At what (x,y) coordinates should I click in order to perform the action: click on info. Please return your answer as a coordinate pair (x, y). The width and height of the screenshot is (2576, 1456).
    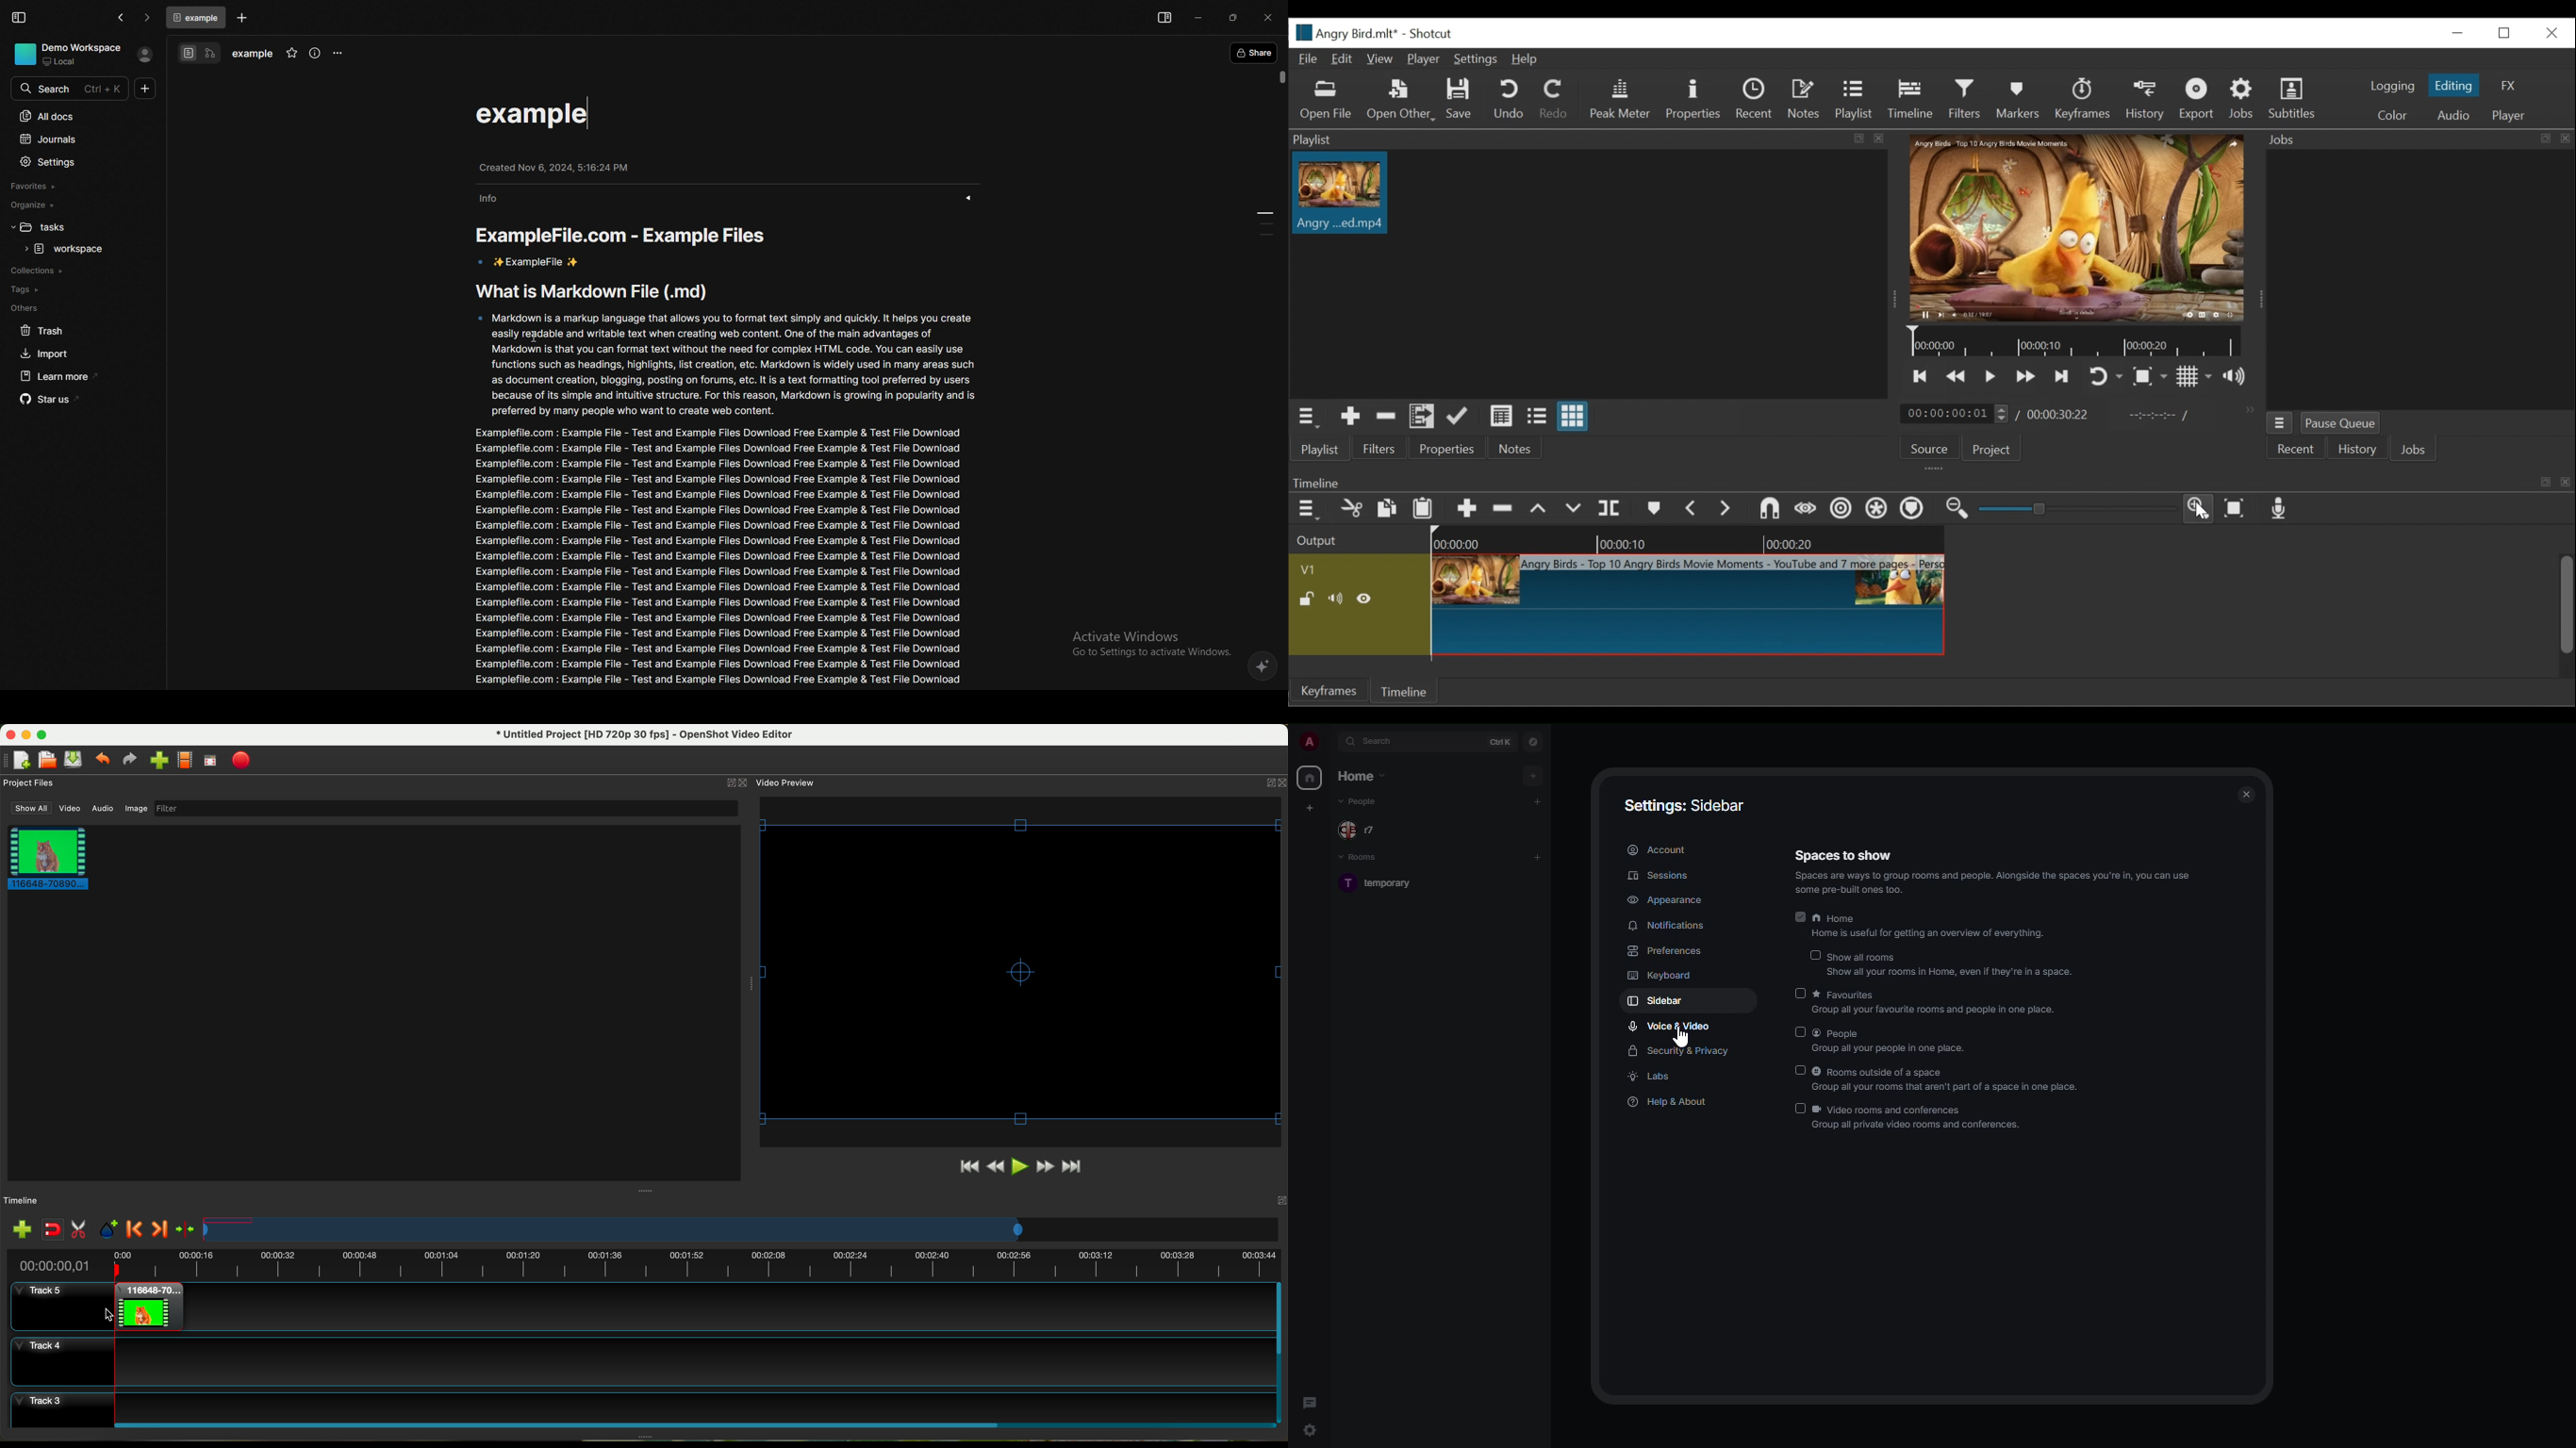
    Looking at the image, I should click on (488, 197).